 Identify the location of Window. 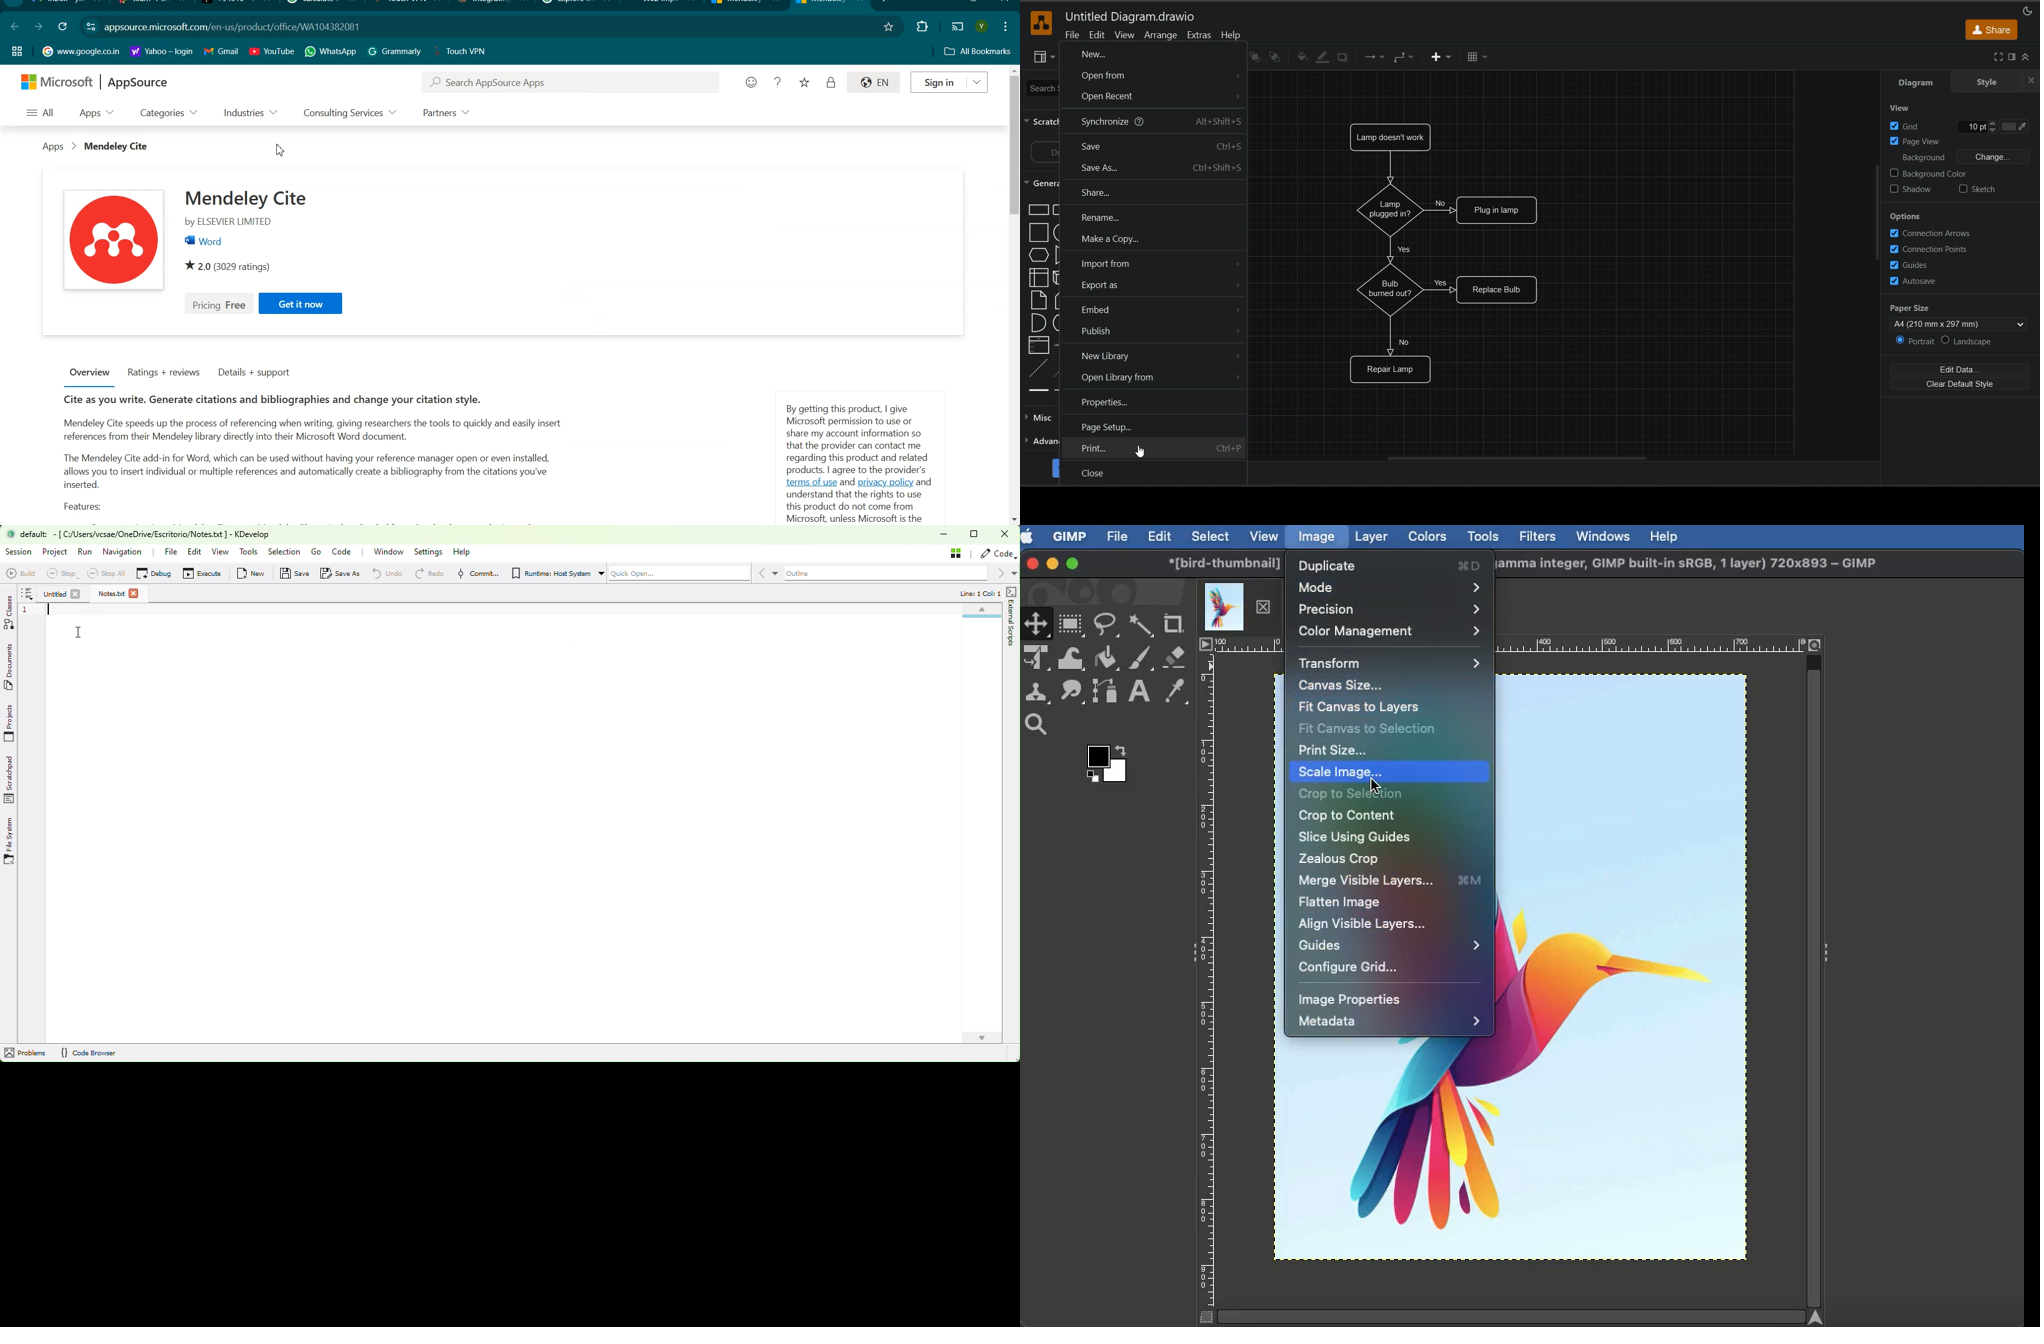
(392, 552).